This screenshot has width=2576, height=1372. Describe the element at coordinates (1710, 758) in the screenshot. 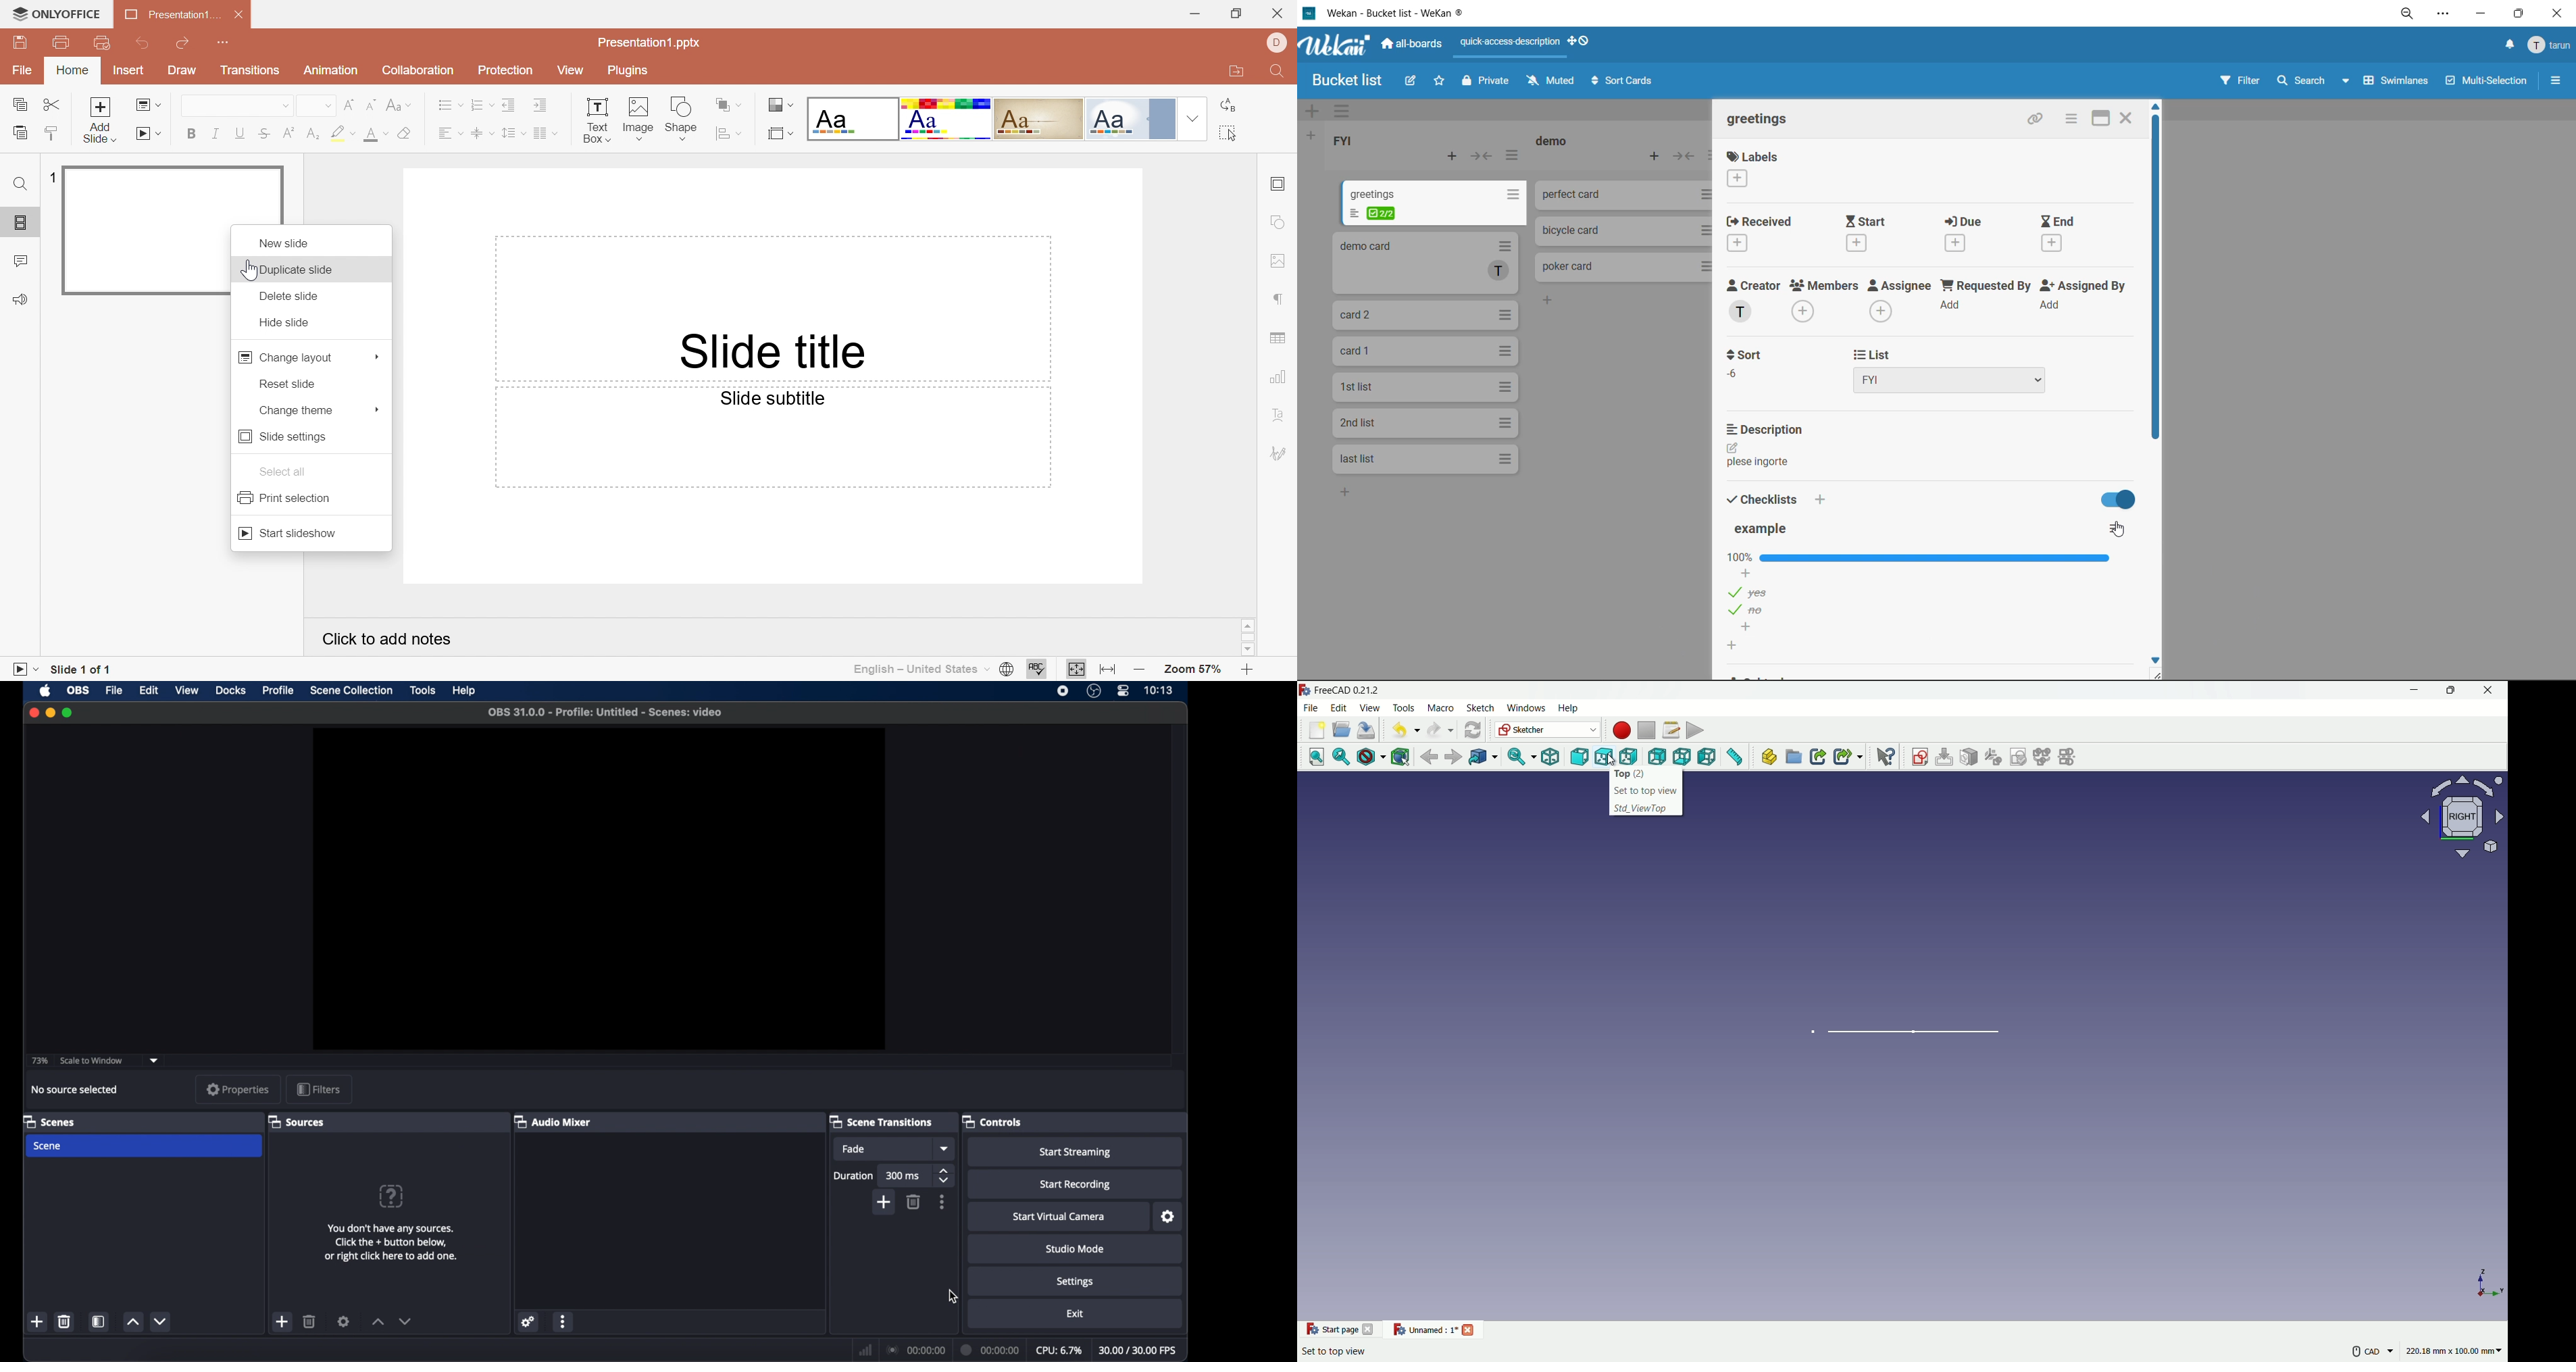

I see `left view` at that location.